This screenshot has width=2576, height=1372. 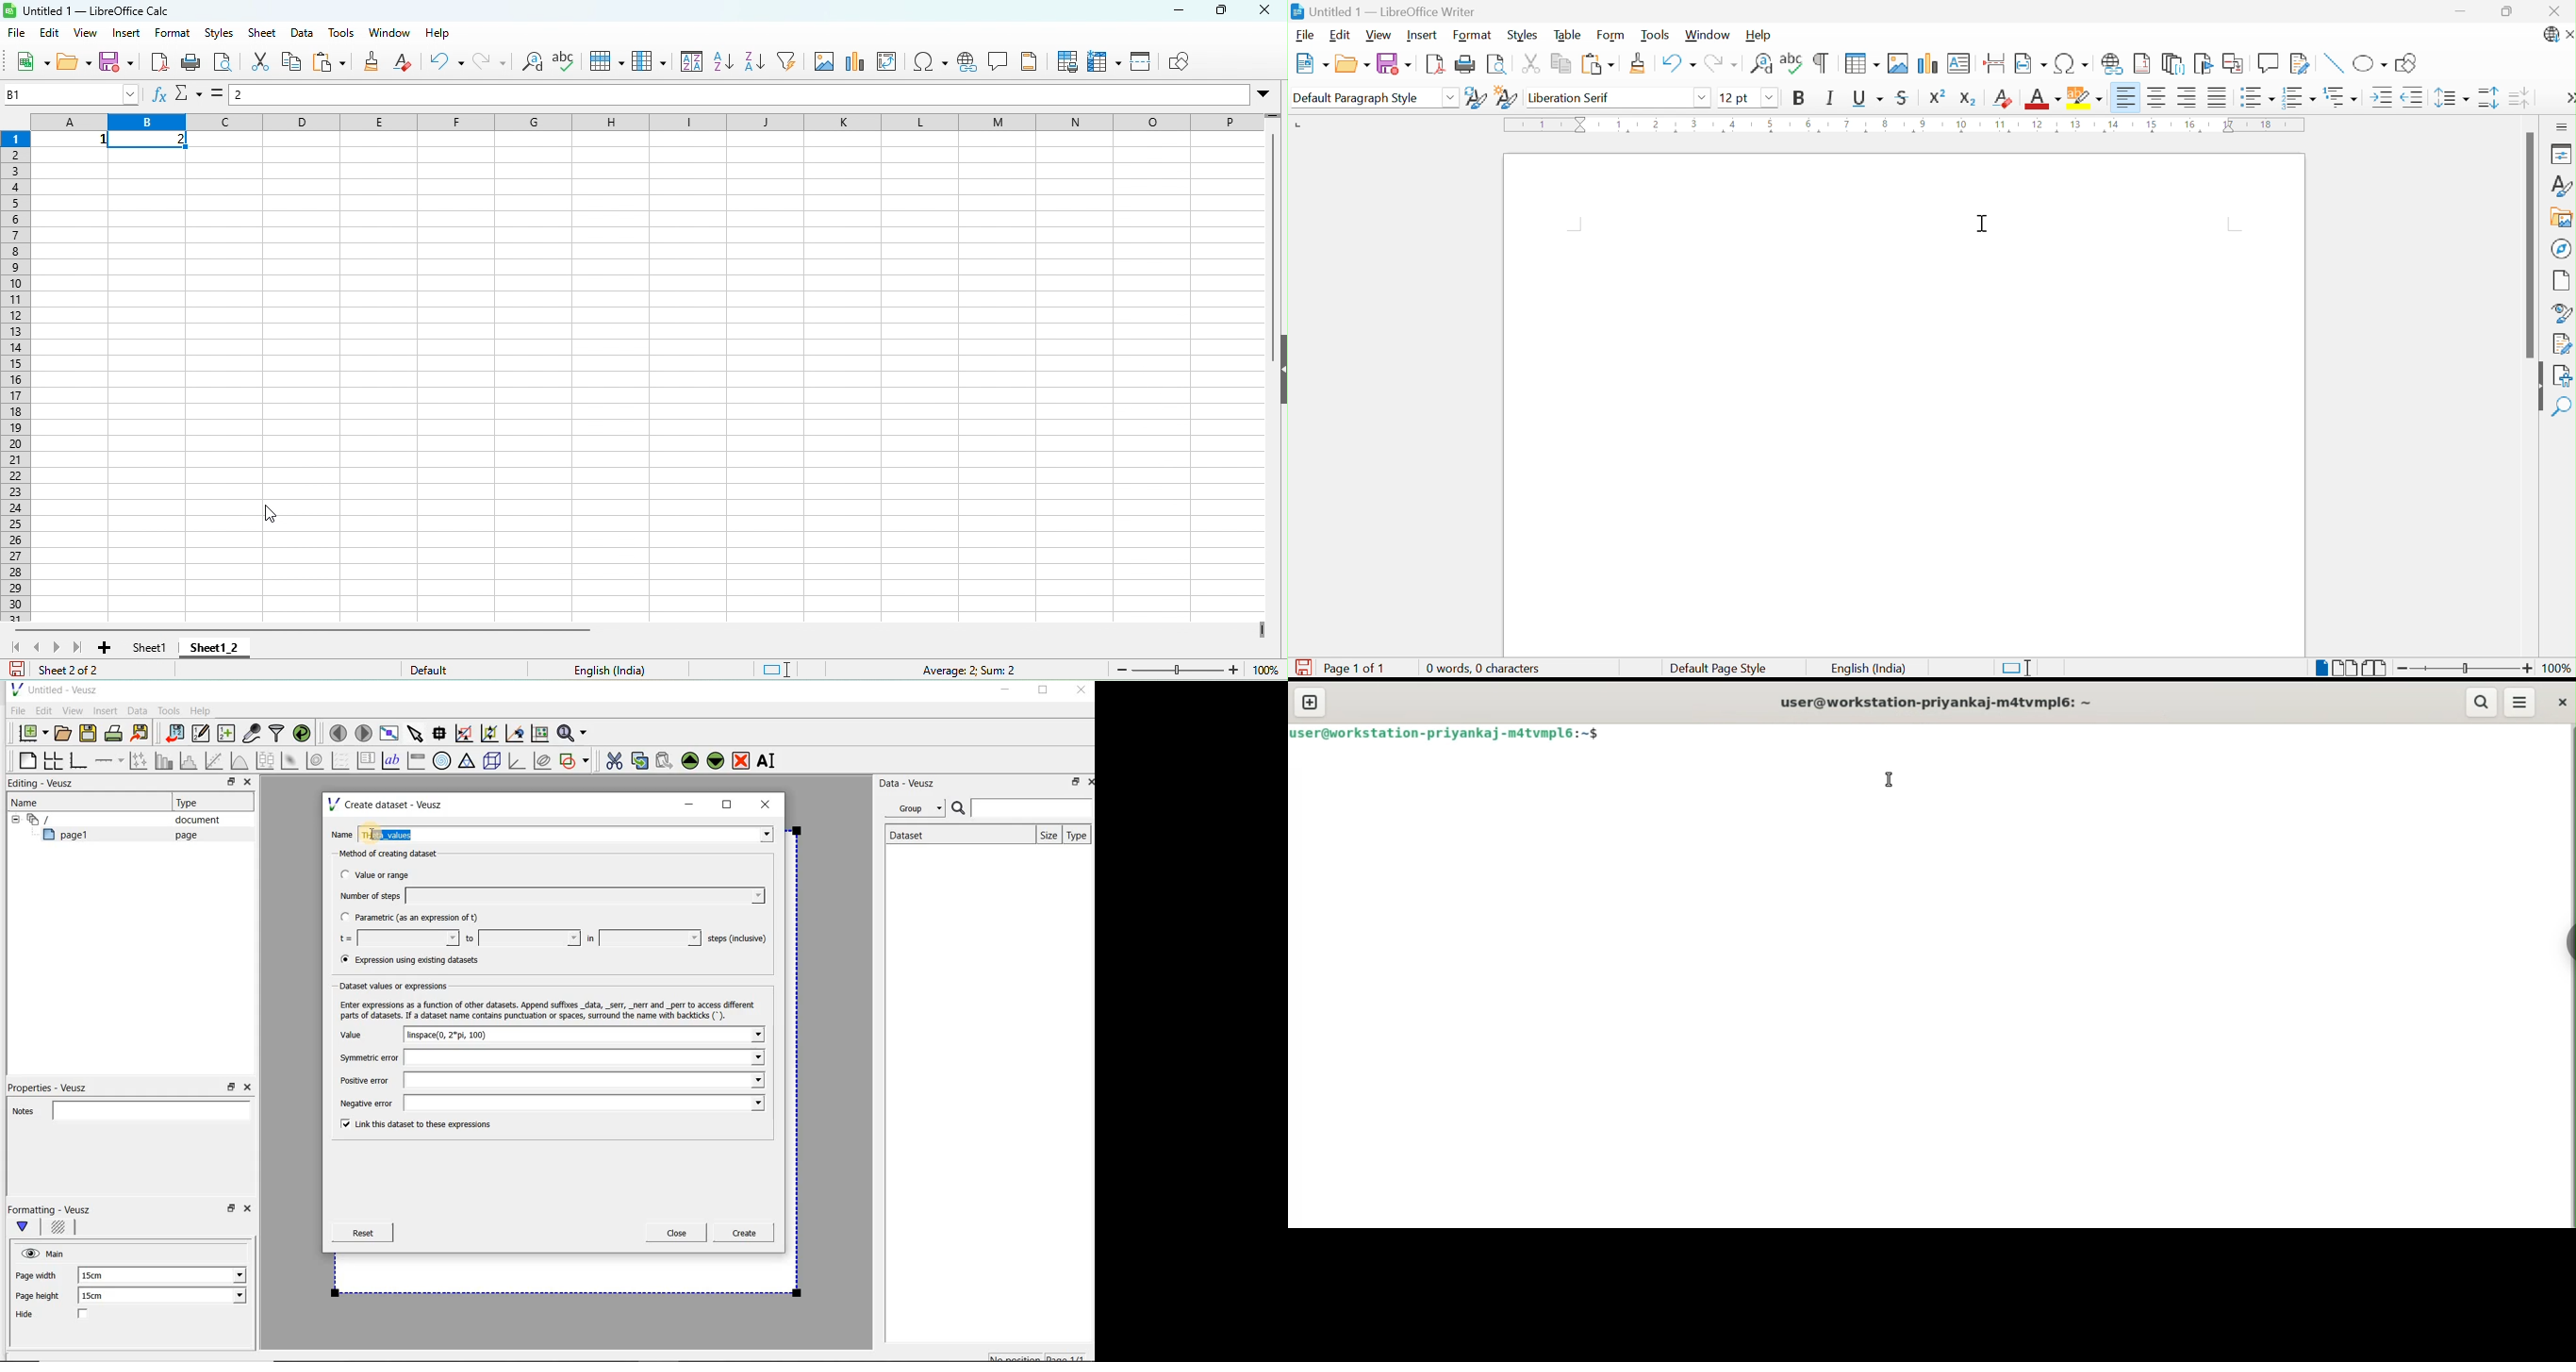 I want to click on chart, so click(x=857, y=64).